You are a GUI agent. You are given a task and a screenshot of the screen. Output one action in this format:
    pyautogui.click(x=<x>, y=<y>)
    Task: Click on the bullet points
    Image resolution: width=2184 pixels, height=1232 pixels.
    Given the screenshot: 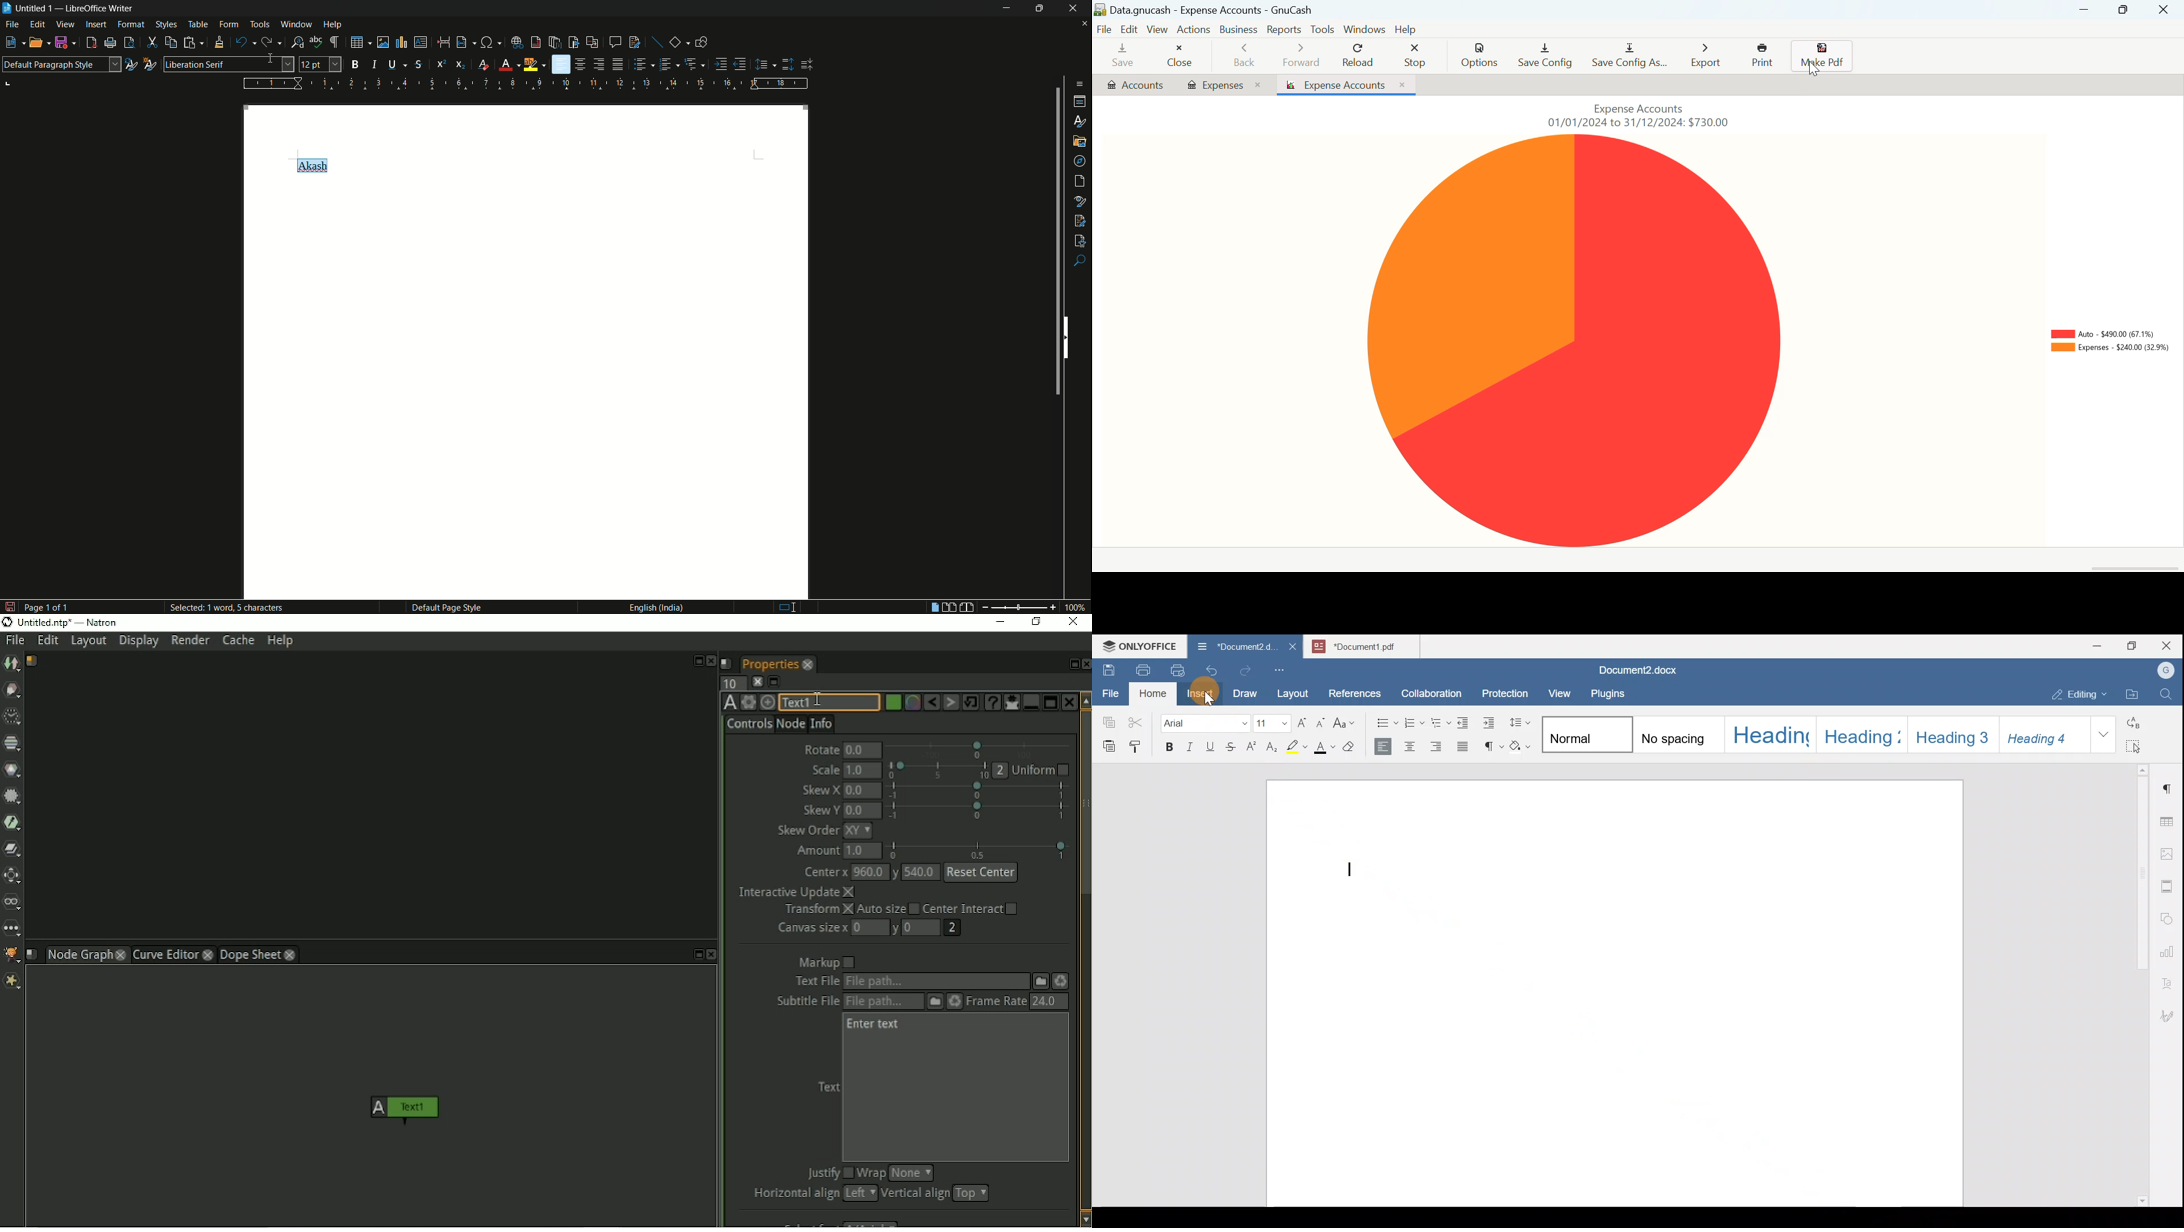 What is the action you would take?
    pyautogui.click(x=641, y=65)
    